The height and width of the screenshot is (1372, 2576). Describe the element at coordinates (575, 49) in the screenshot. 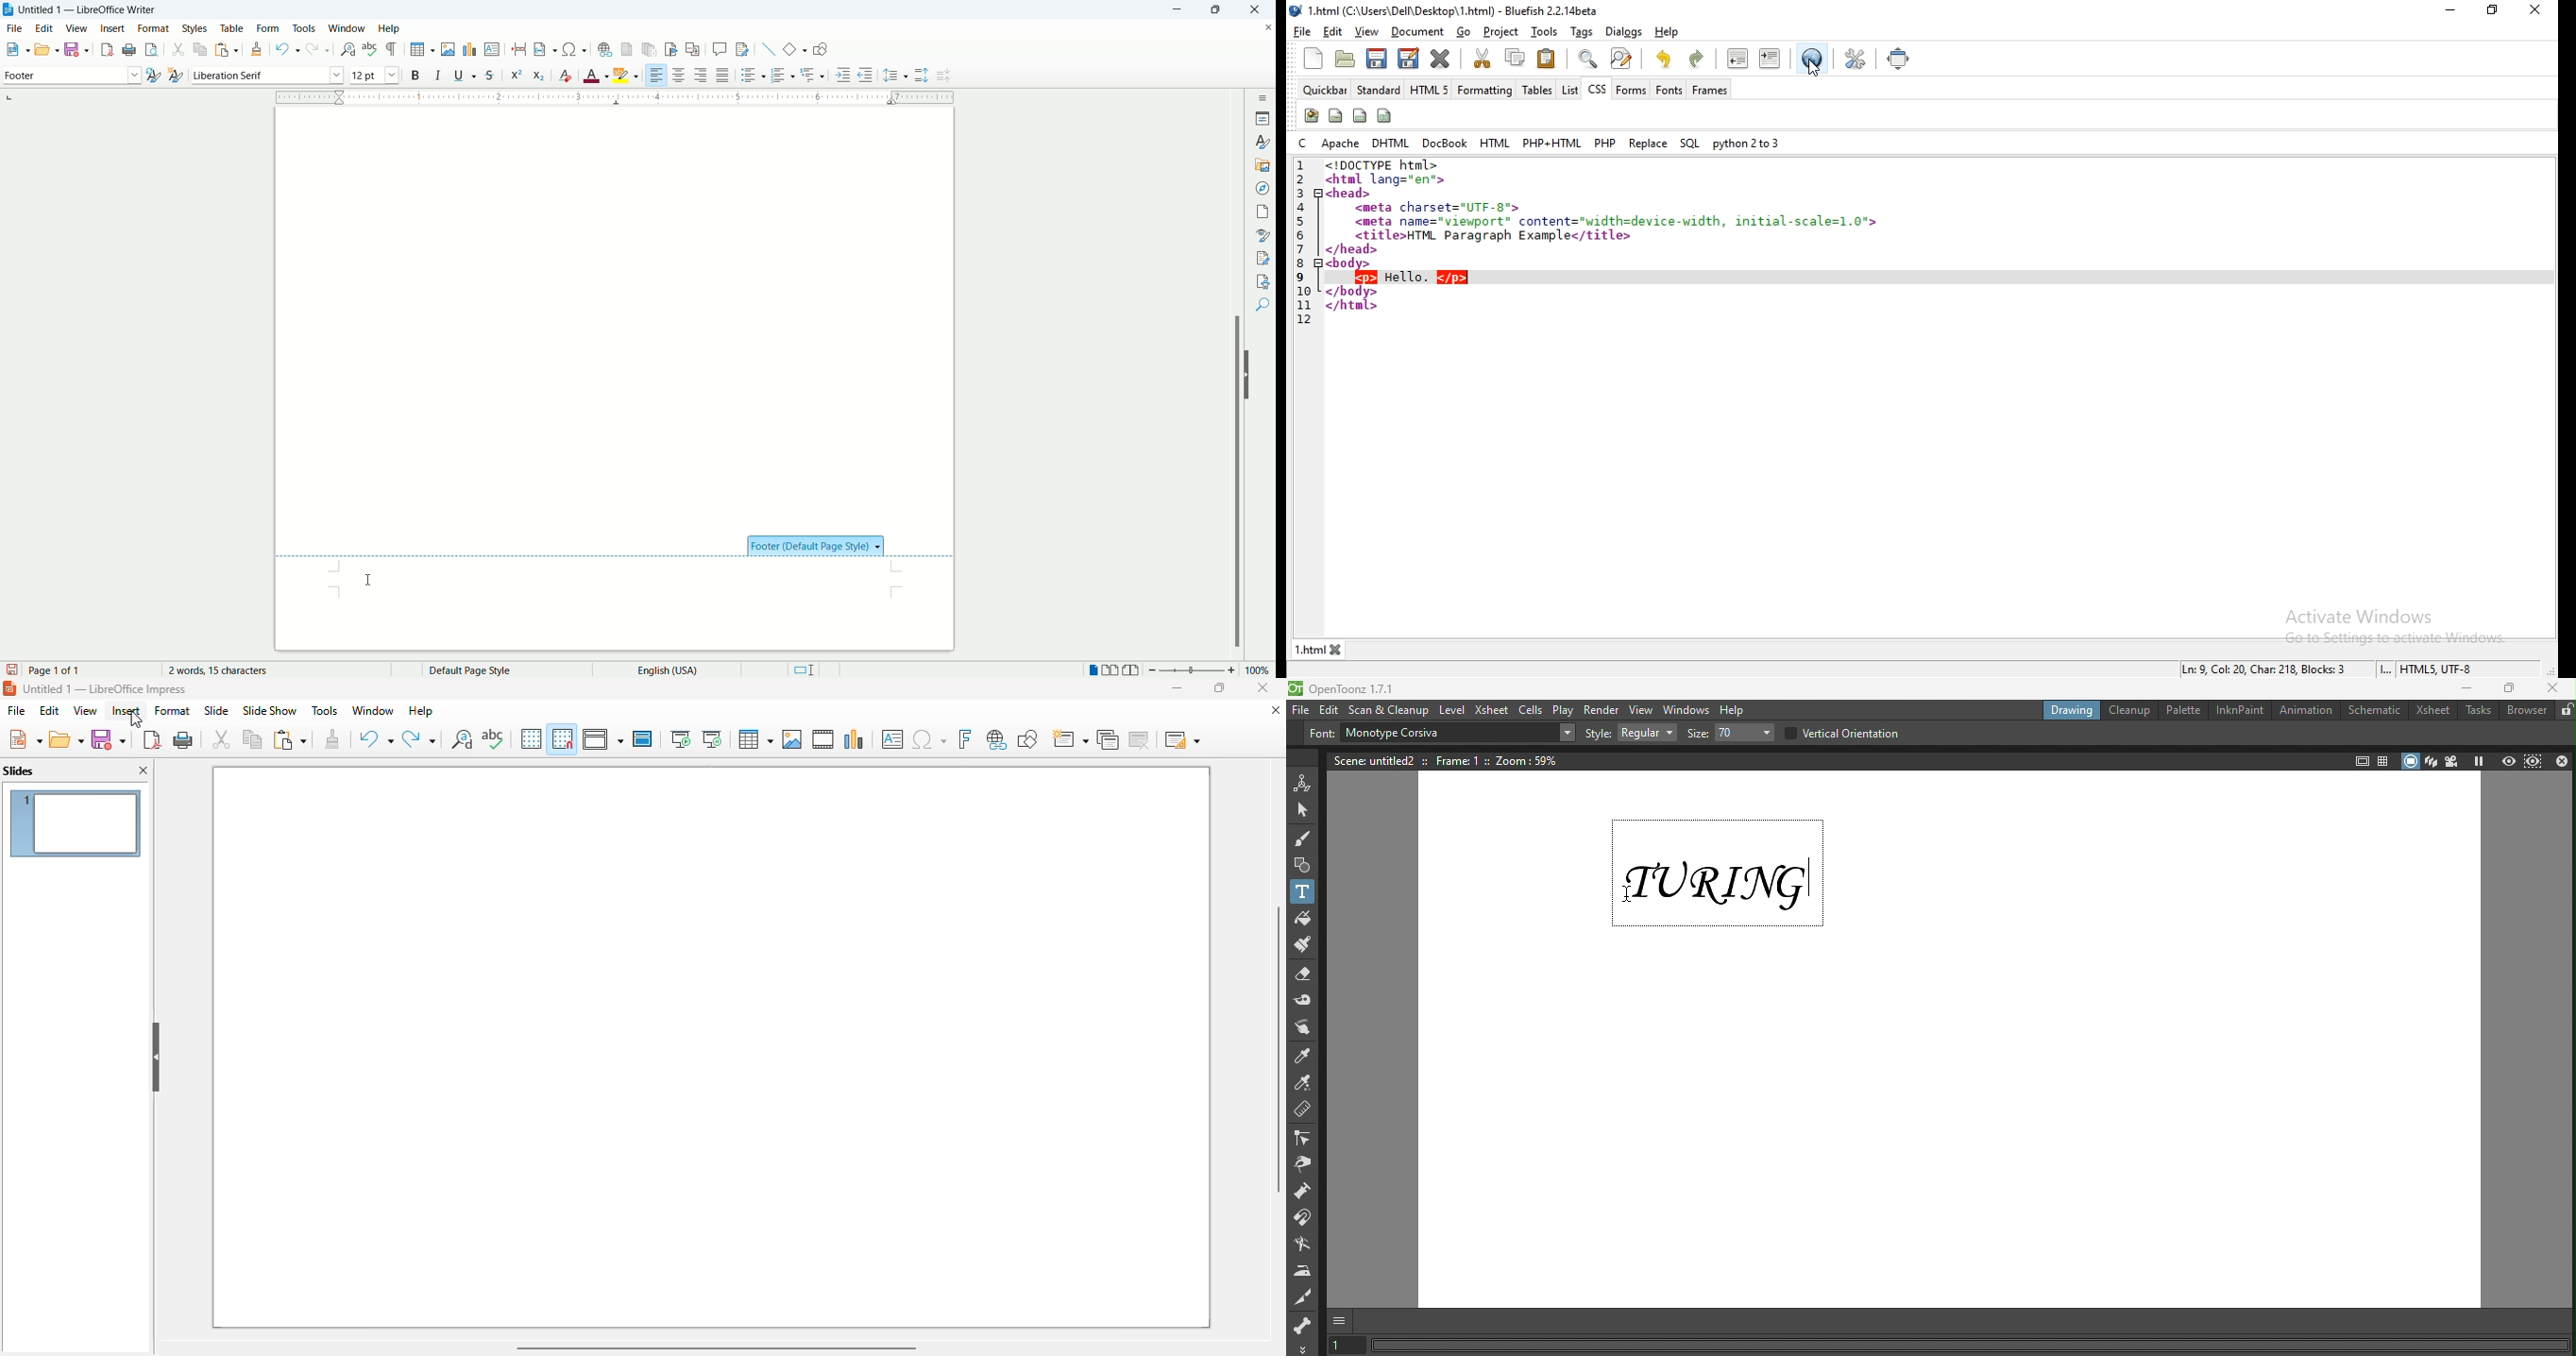

I see `insert symbol` at that location.